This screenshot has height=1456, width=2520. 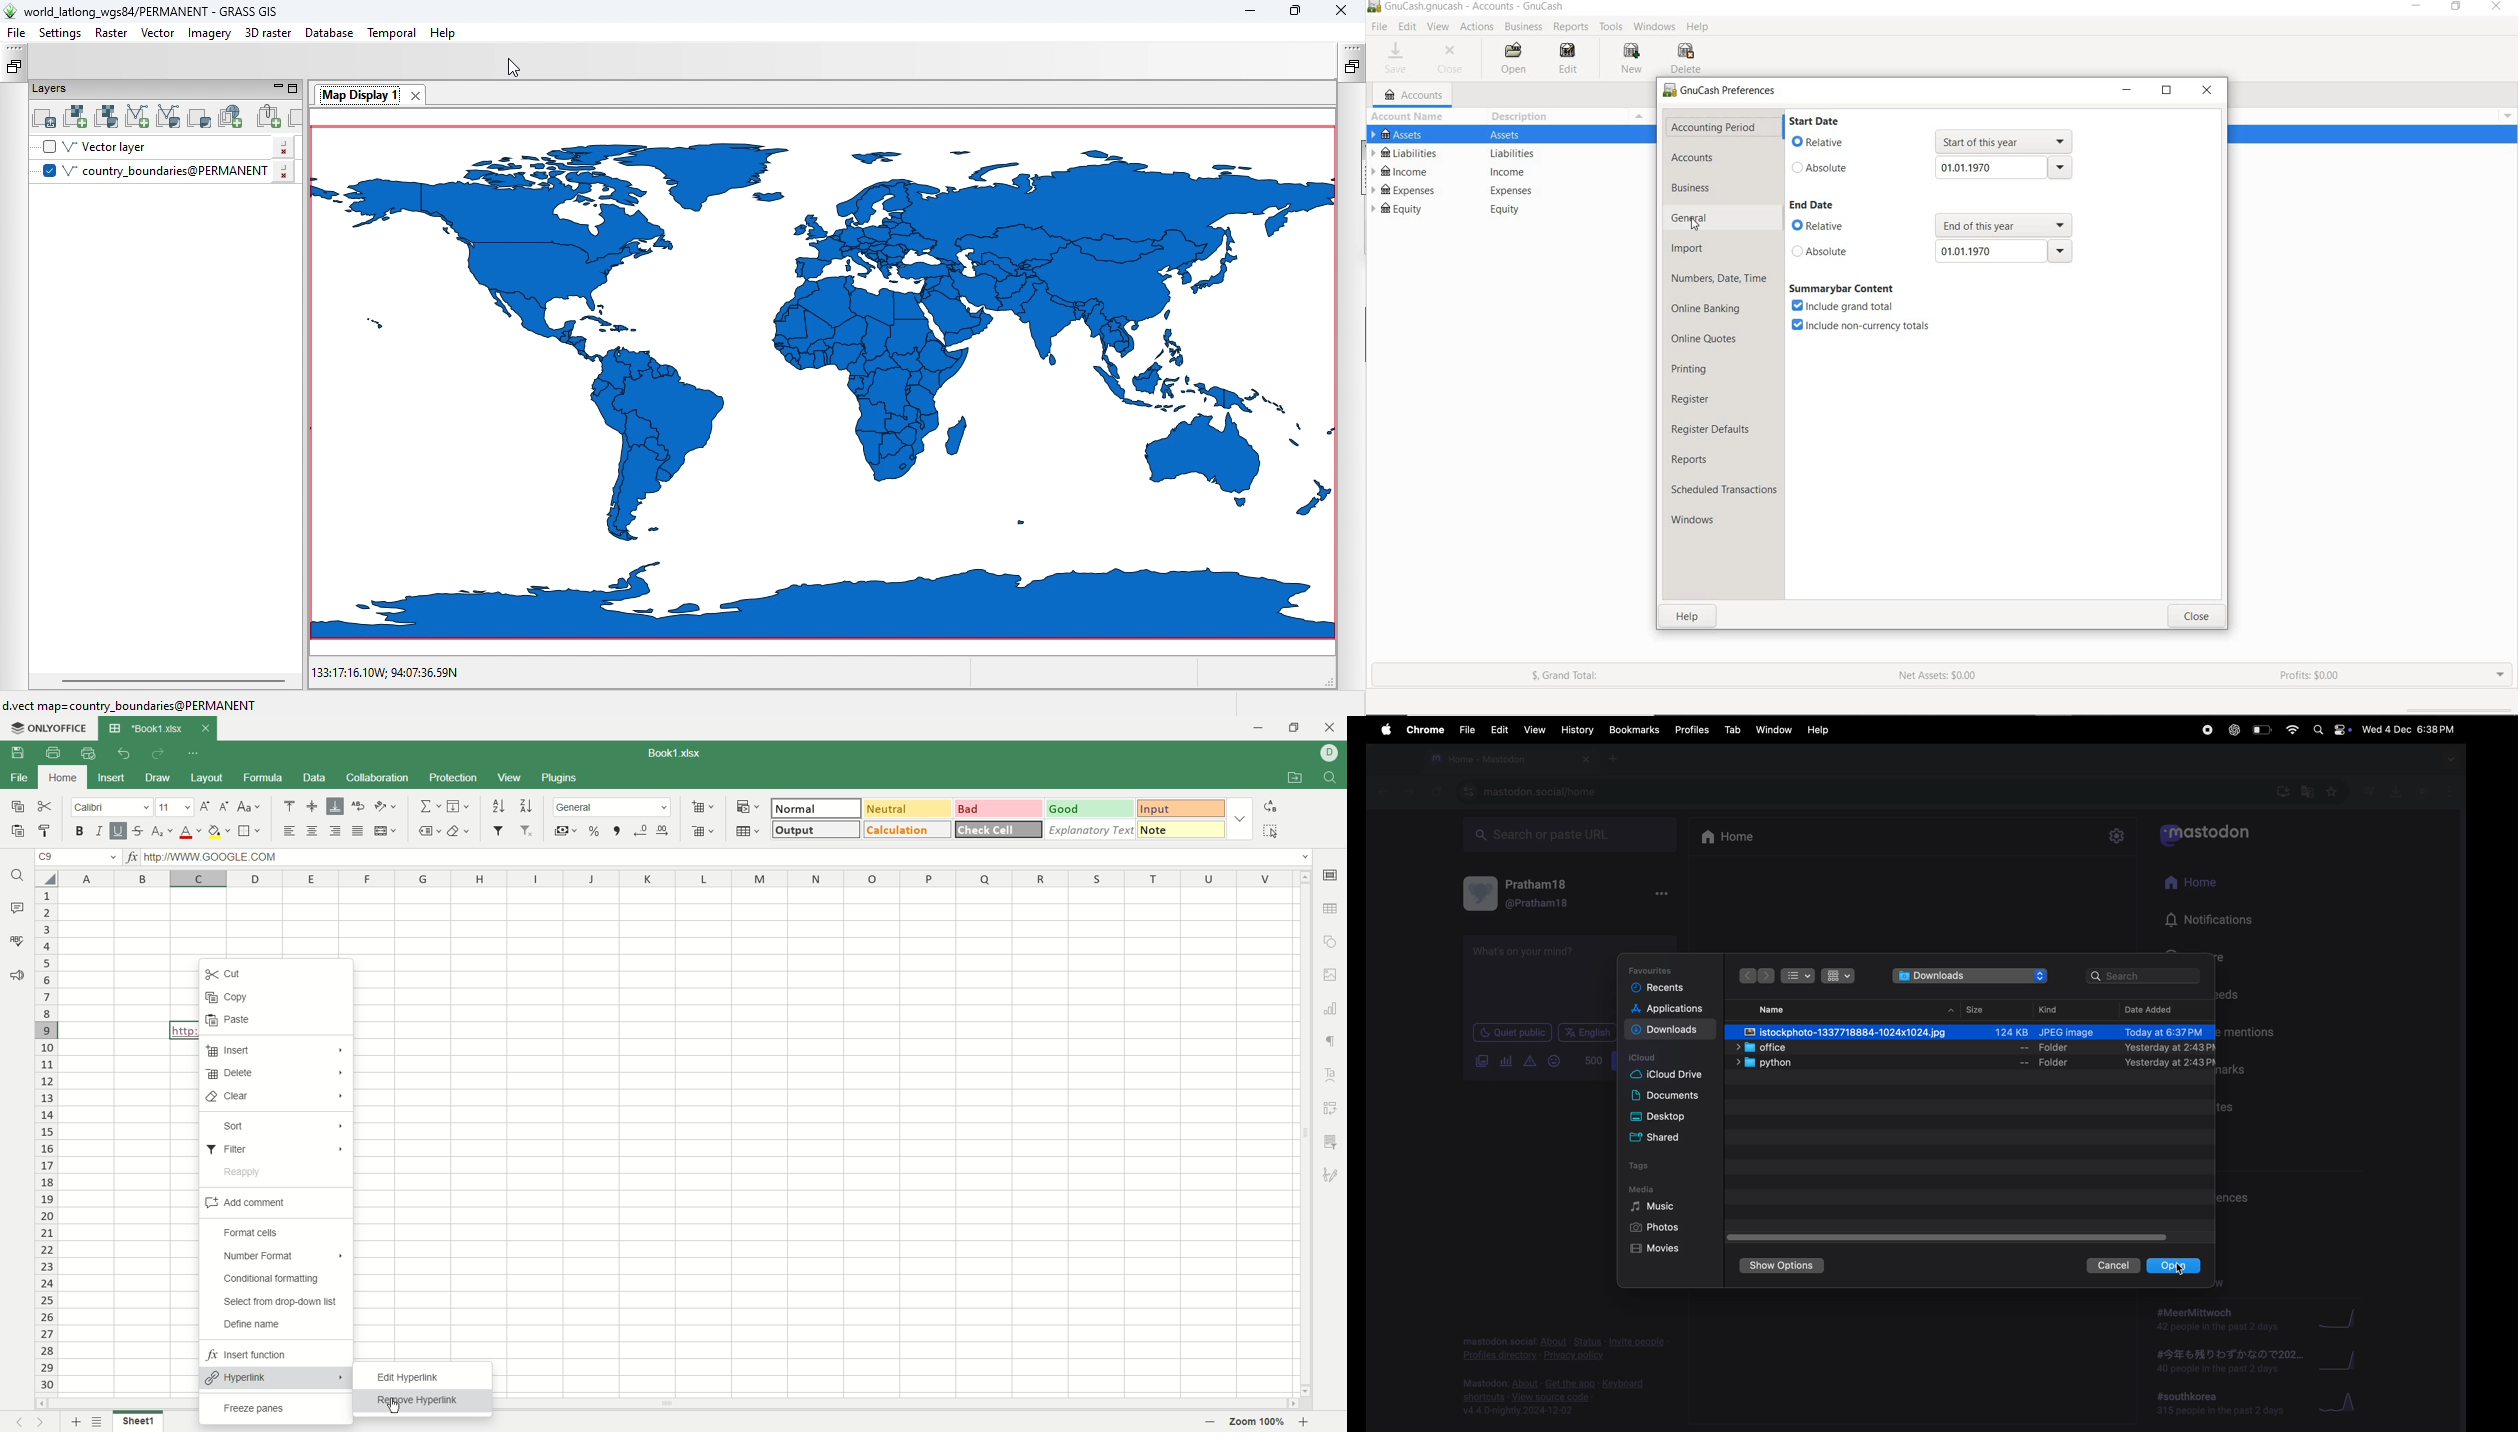 What do you see at coordinates (395, 1406) in the screenshot?
I see `cursor` at bounding box center [395, 1406].